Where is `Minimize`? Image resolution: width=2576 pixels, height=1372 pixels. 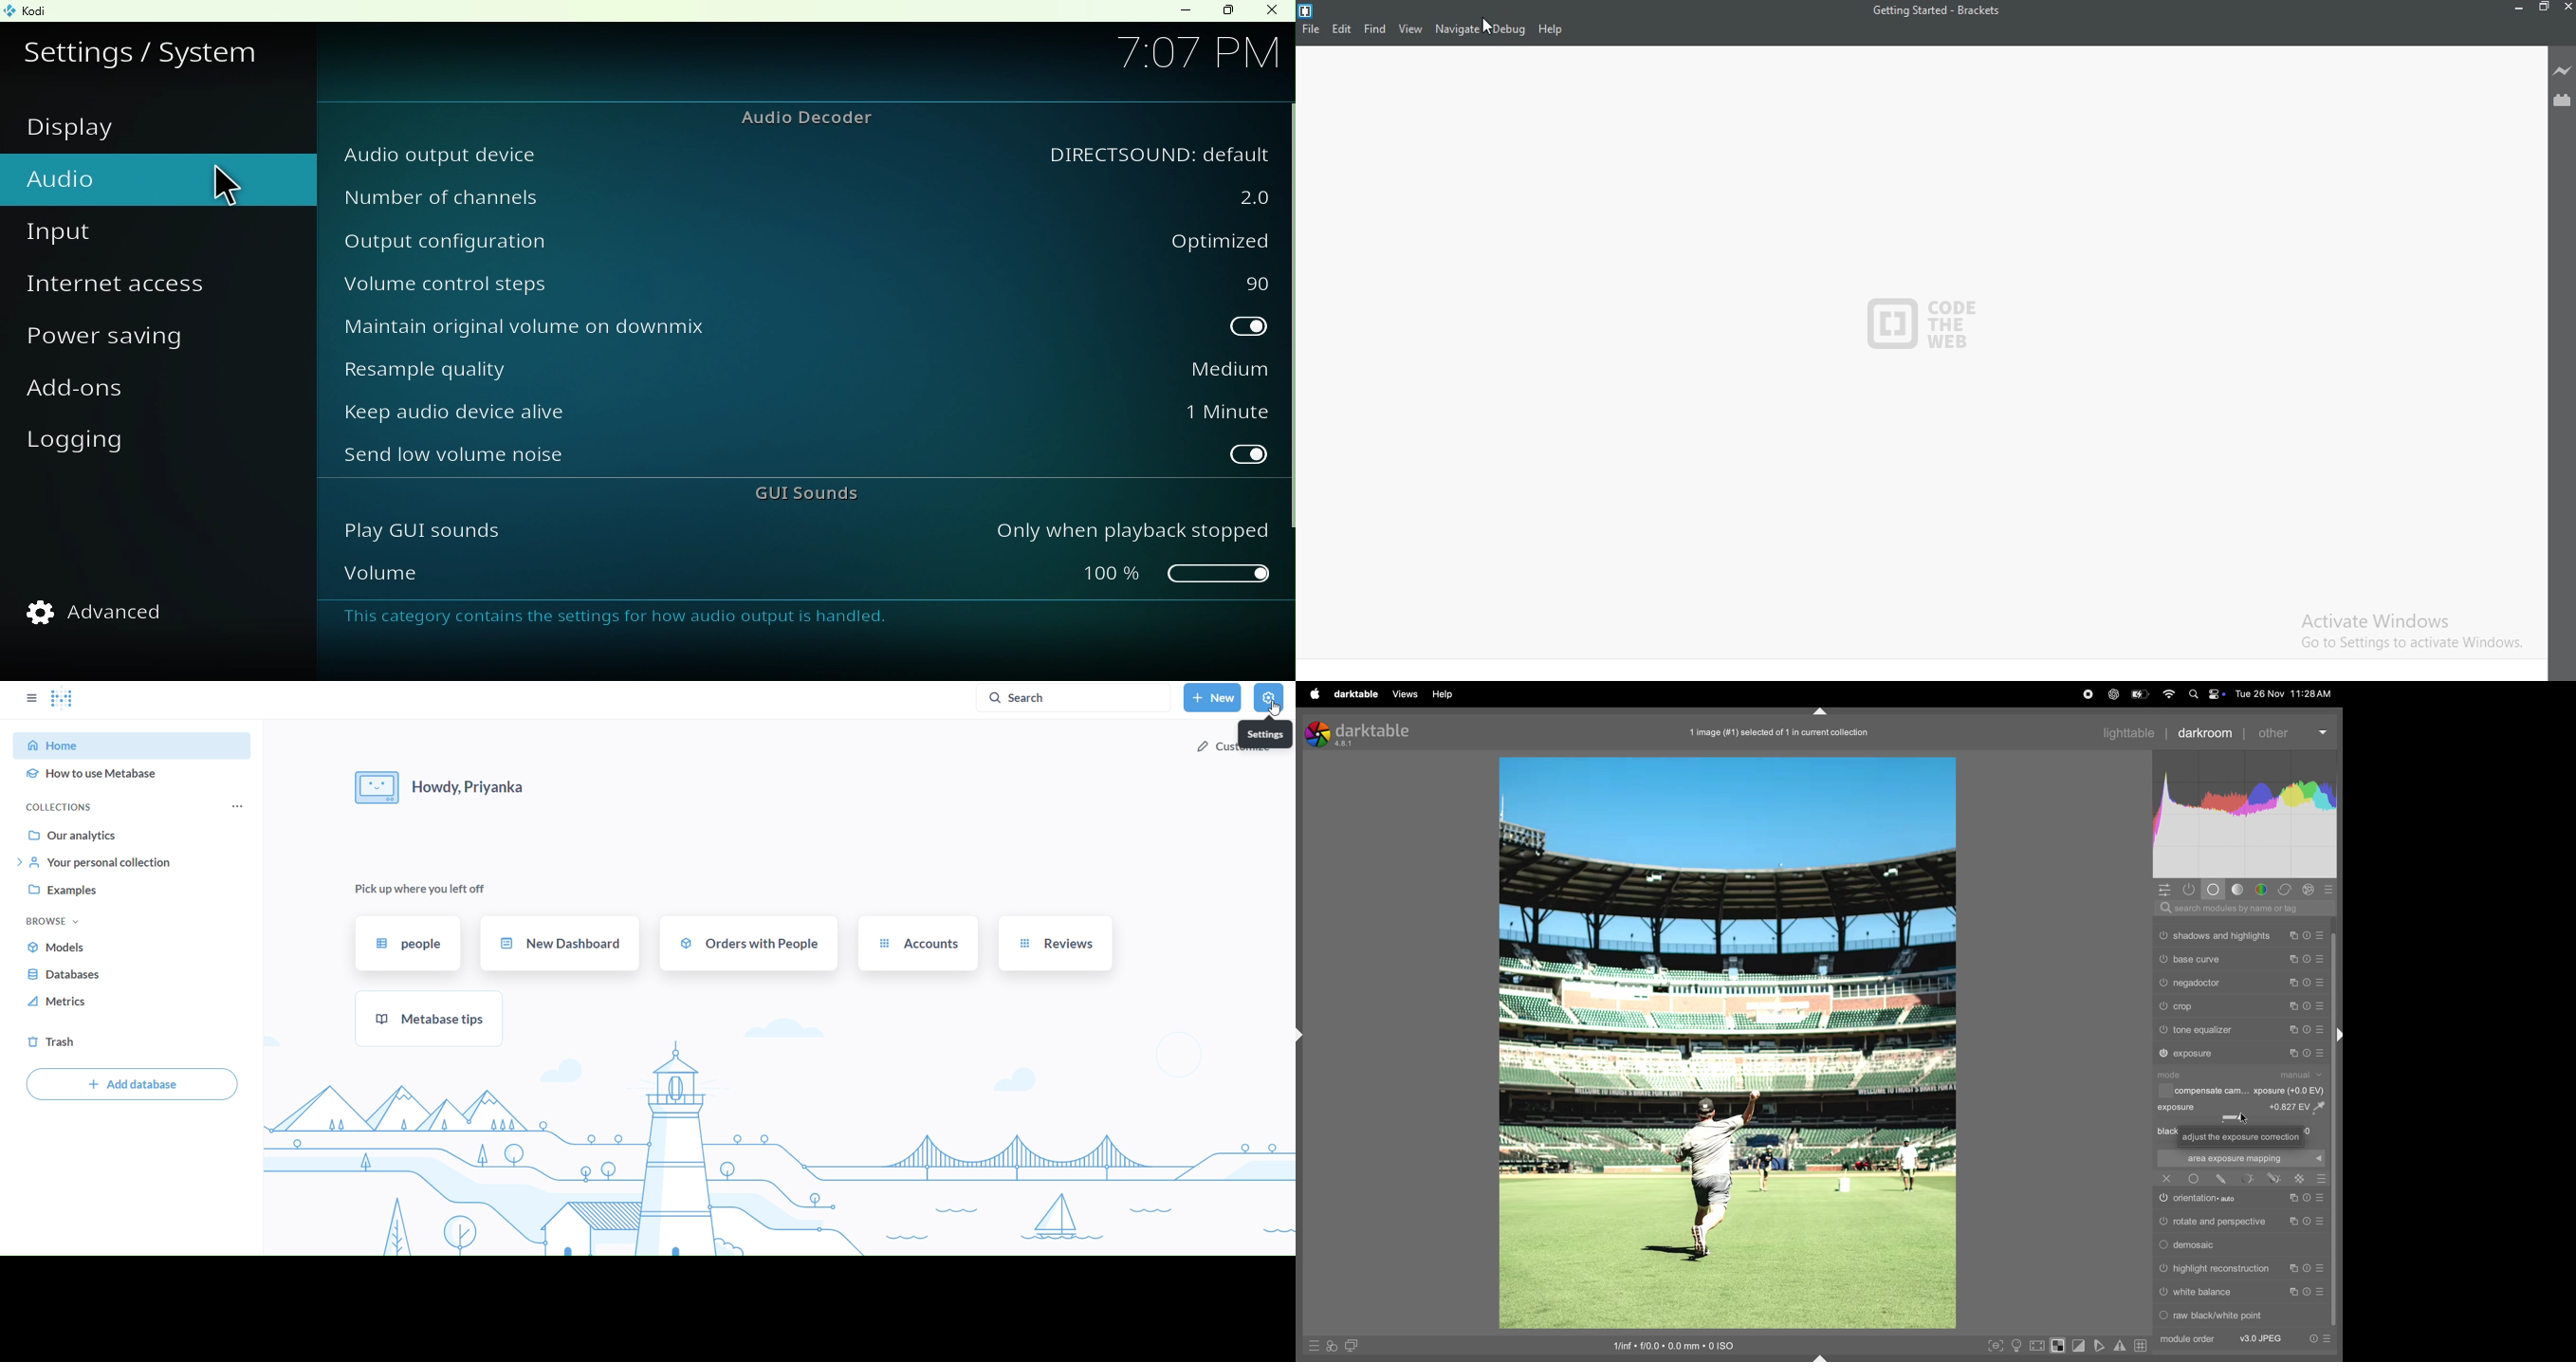
Minimize is located at coordinates (2520, 8).